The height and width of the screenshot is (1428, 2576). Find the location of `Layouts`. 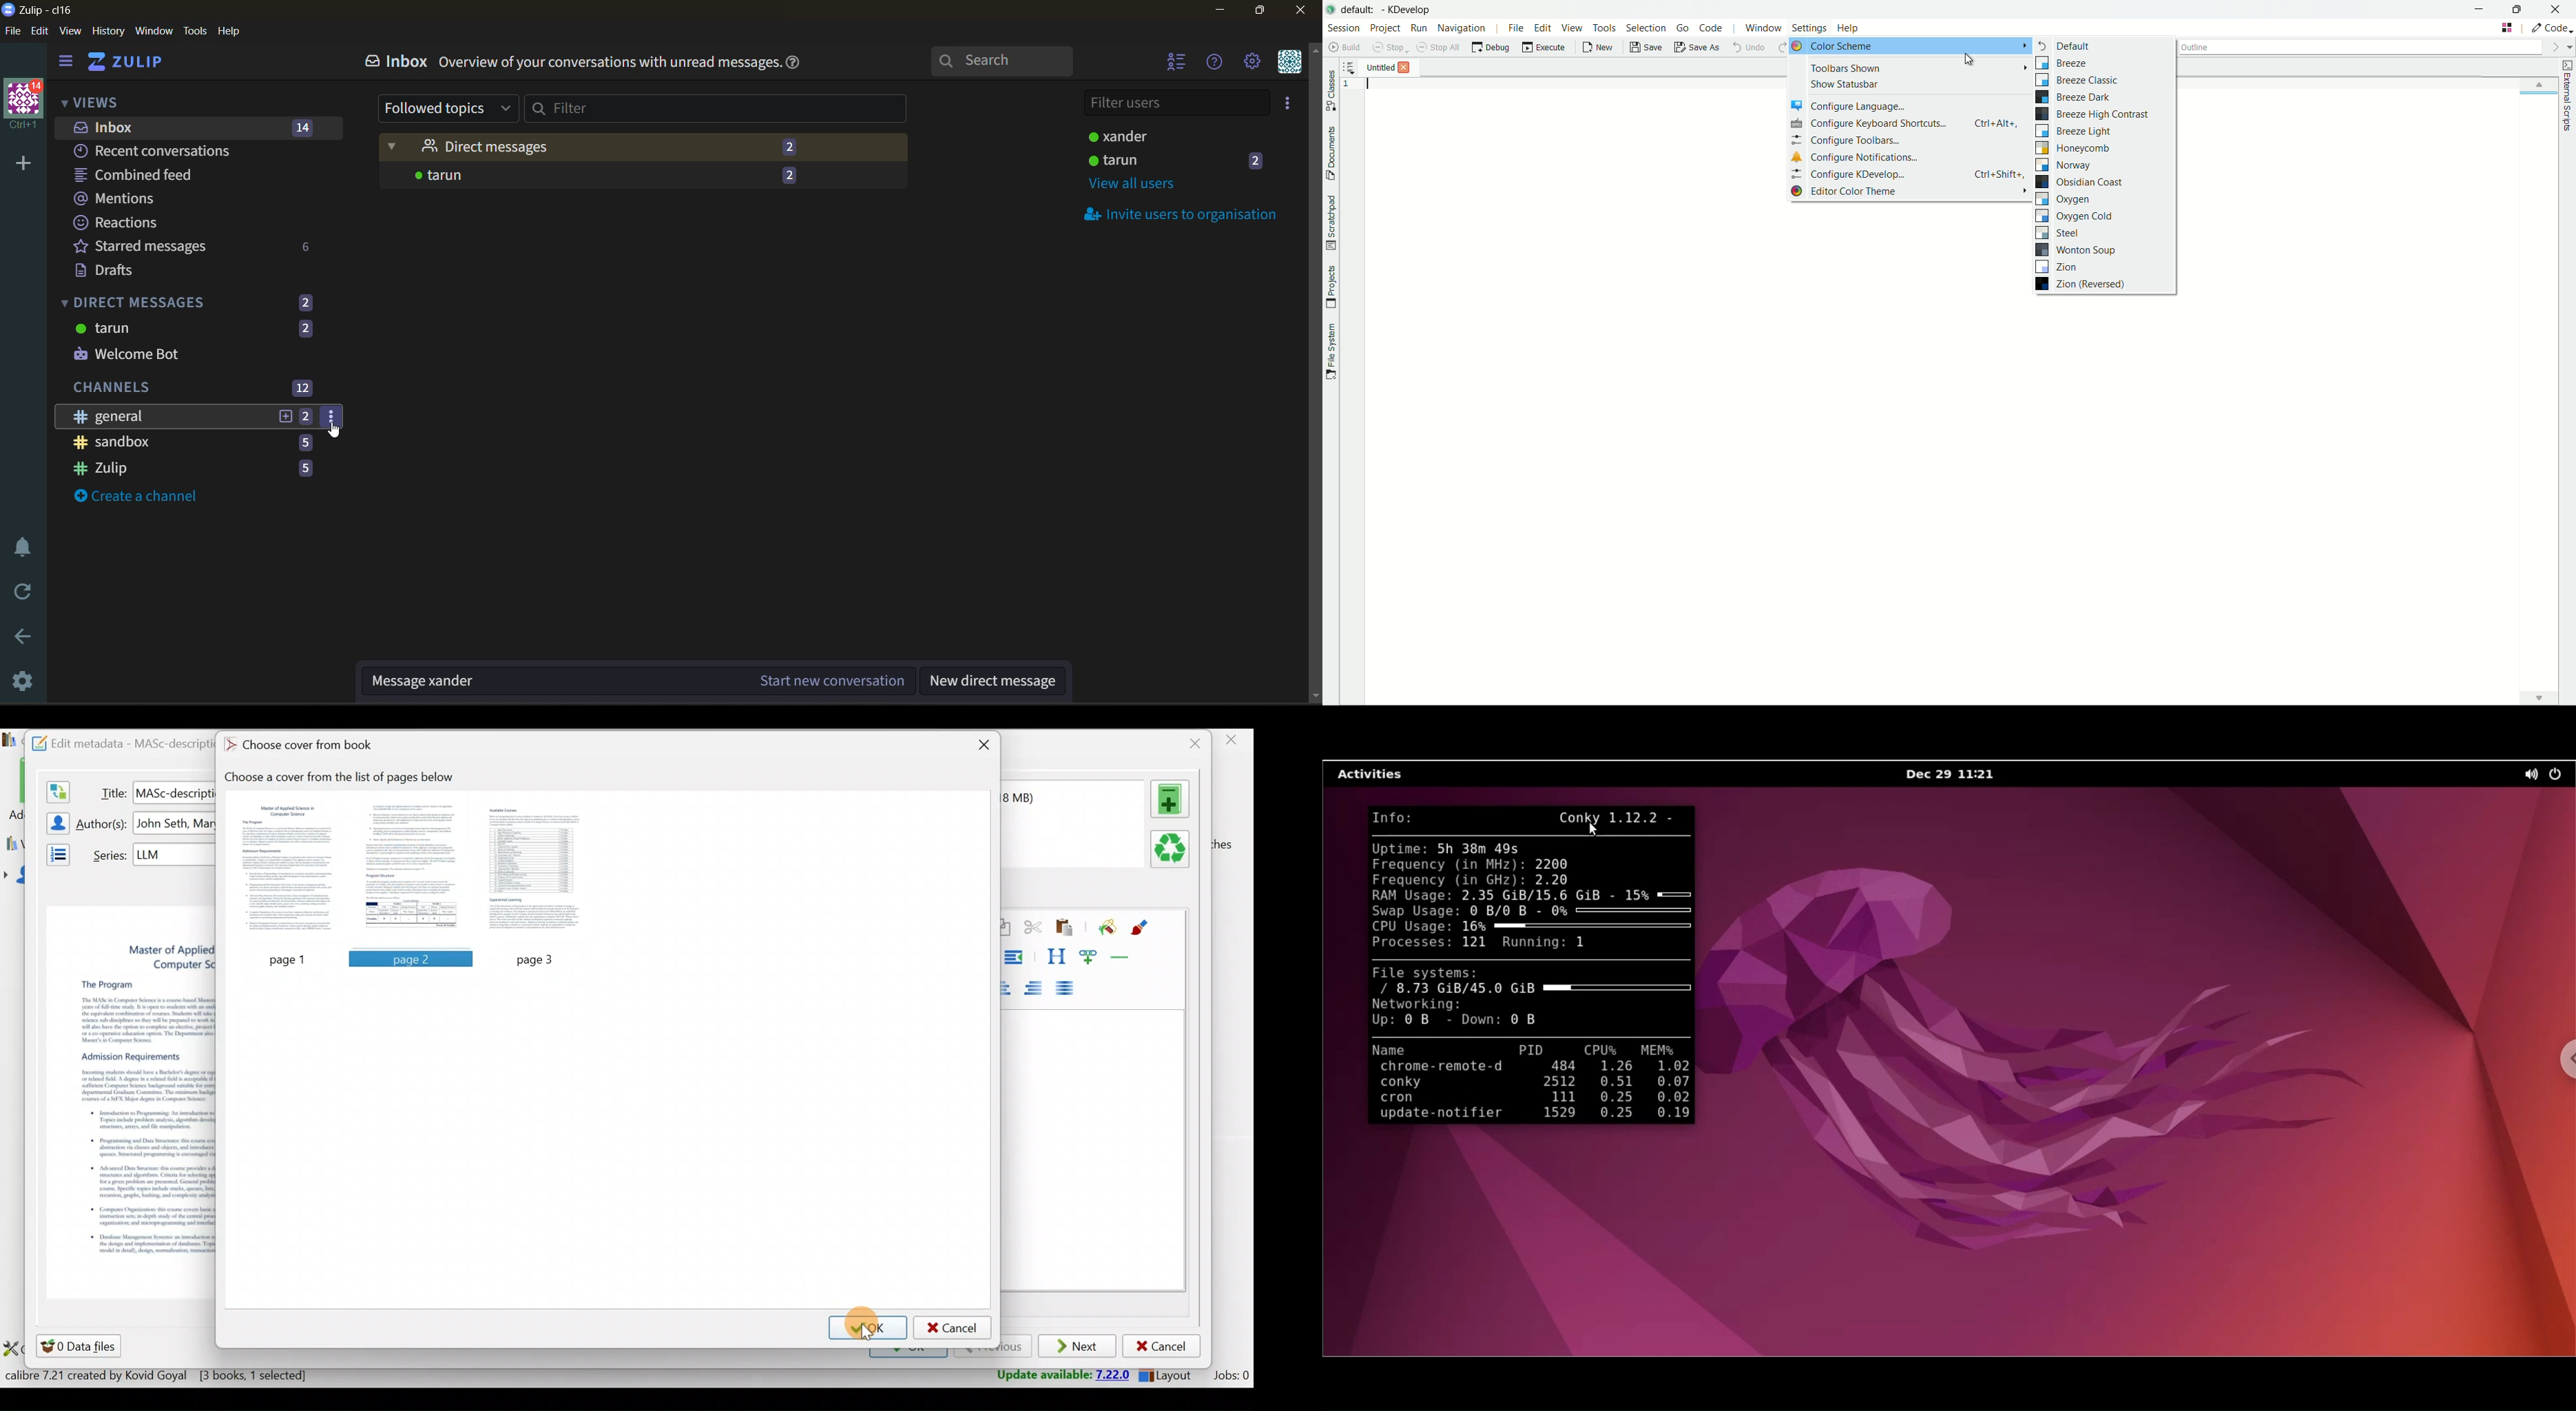

Layouts is located at coordinates (1170, 1375).